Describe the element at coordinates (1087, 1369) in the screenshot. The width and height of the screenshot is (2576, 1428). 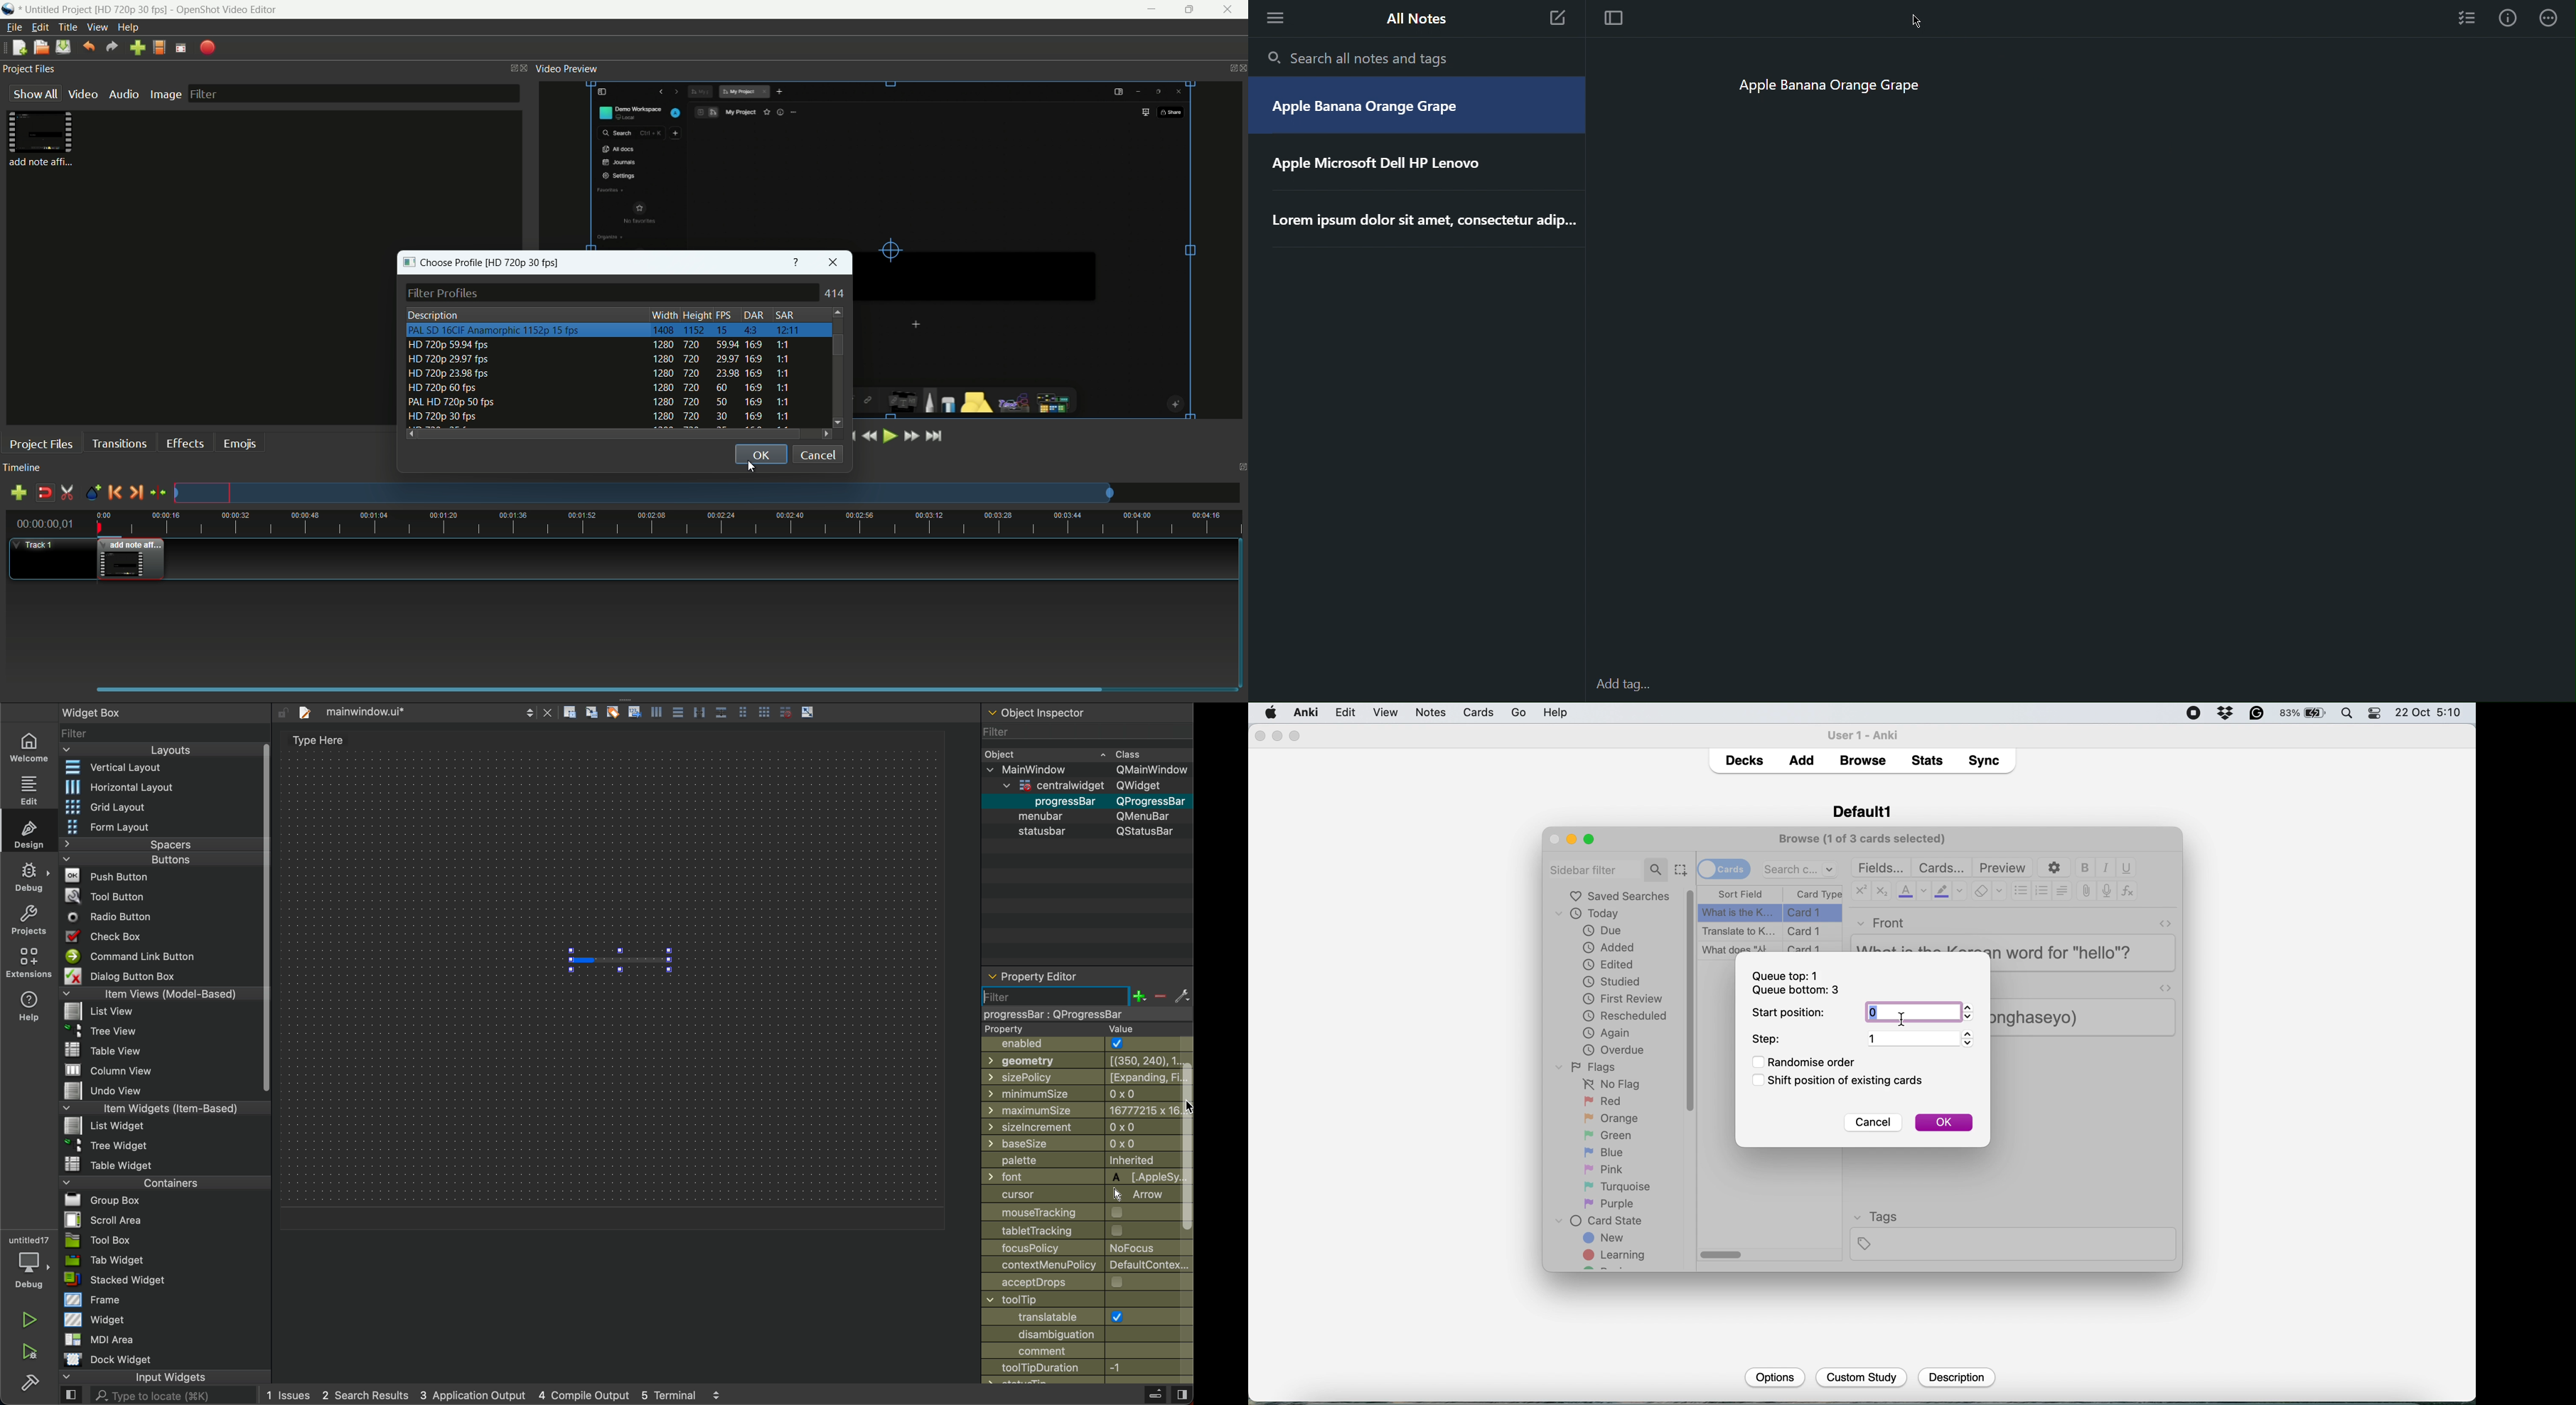
I see `tooldipDuratin` at that location.